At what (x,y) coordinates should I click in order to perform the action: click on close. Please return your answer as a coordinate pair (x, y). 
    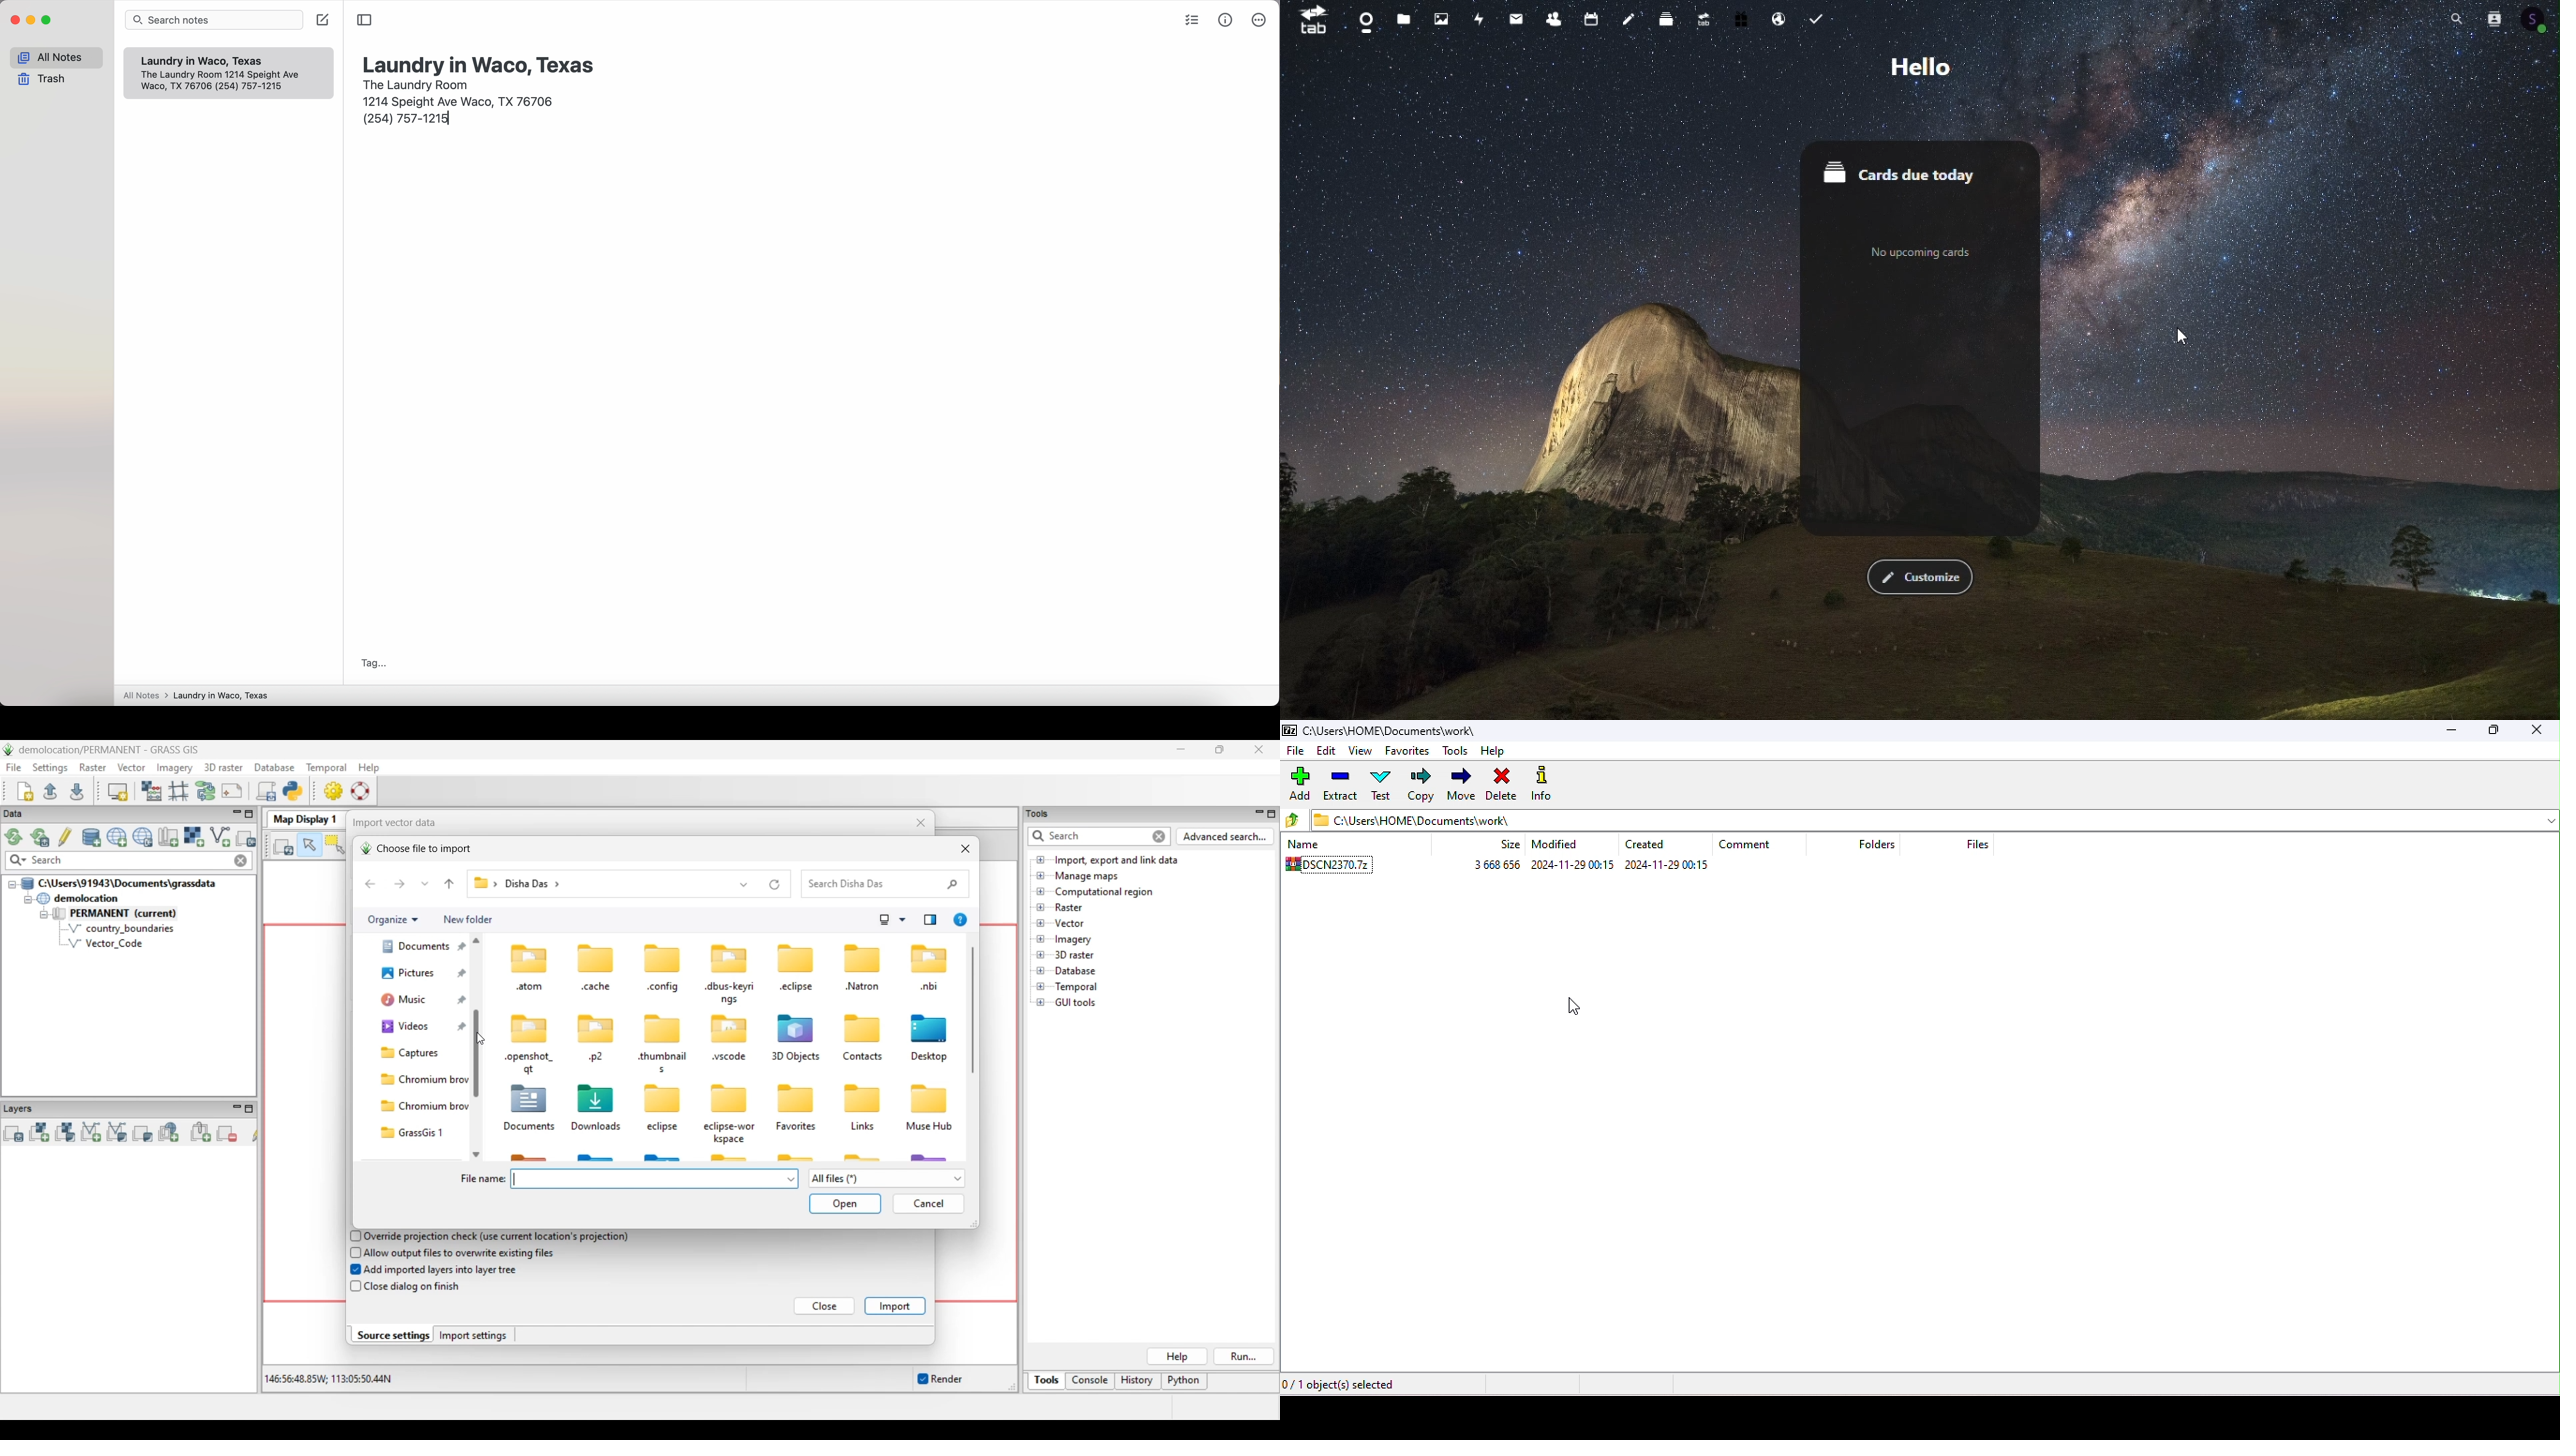
    Looking at the image, I should click on (2537, 731).